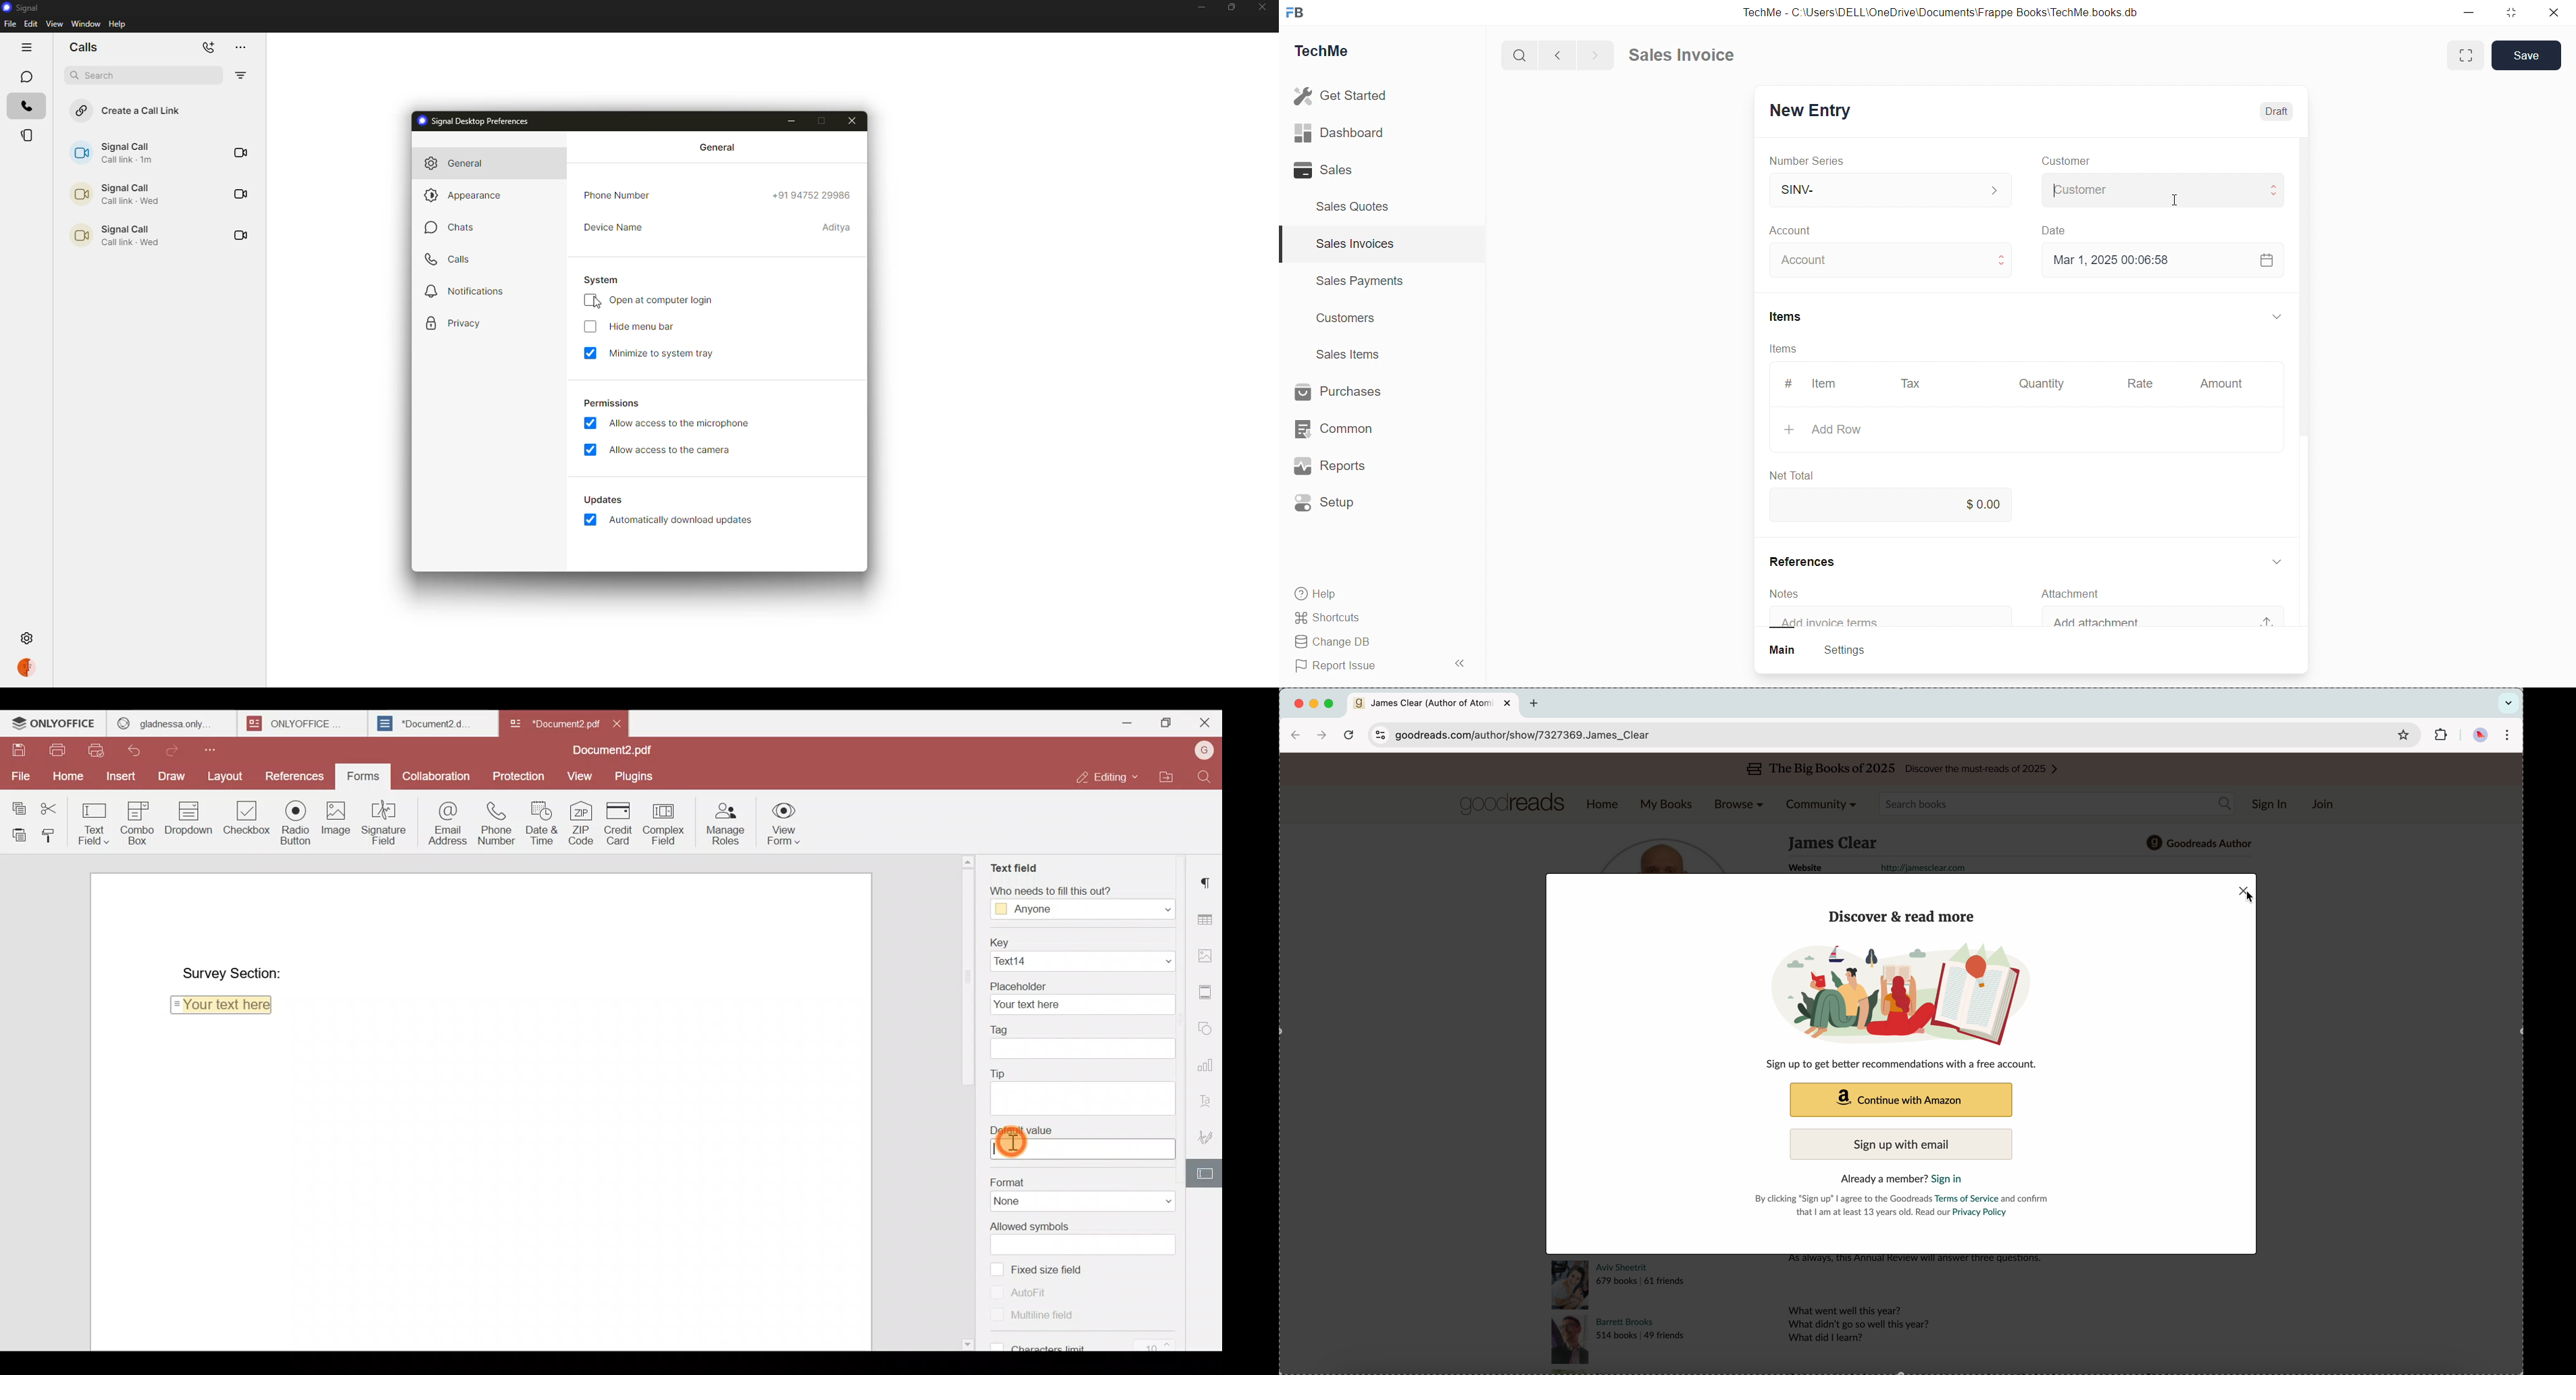 The width and height of the screenshot is (2576, 1400). Describe the element at coordinates (1342, 95) in the screenshot. I see `& Get Started` at that location.